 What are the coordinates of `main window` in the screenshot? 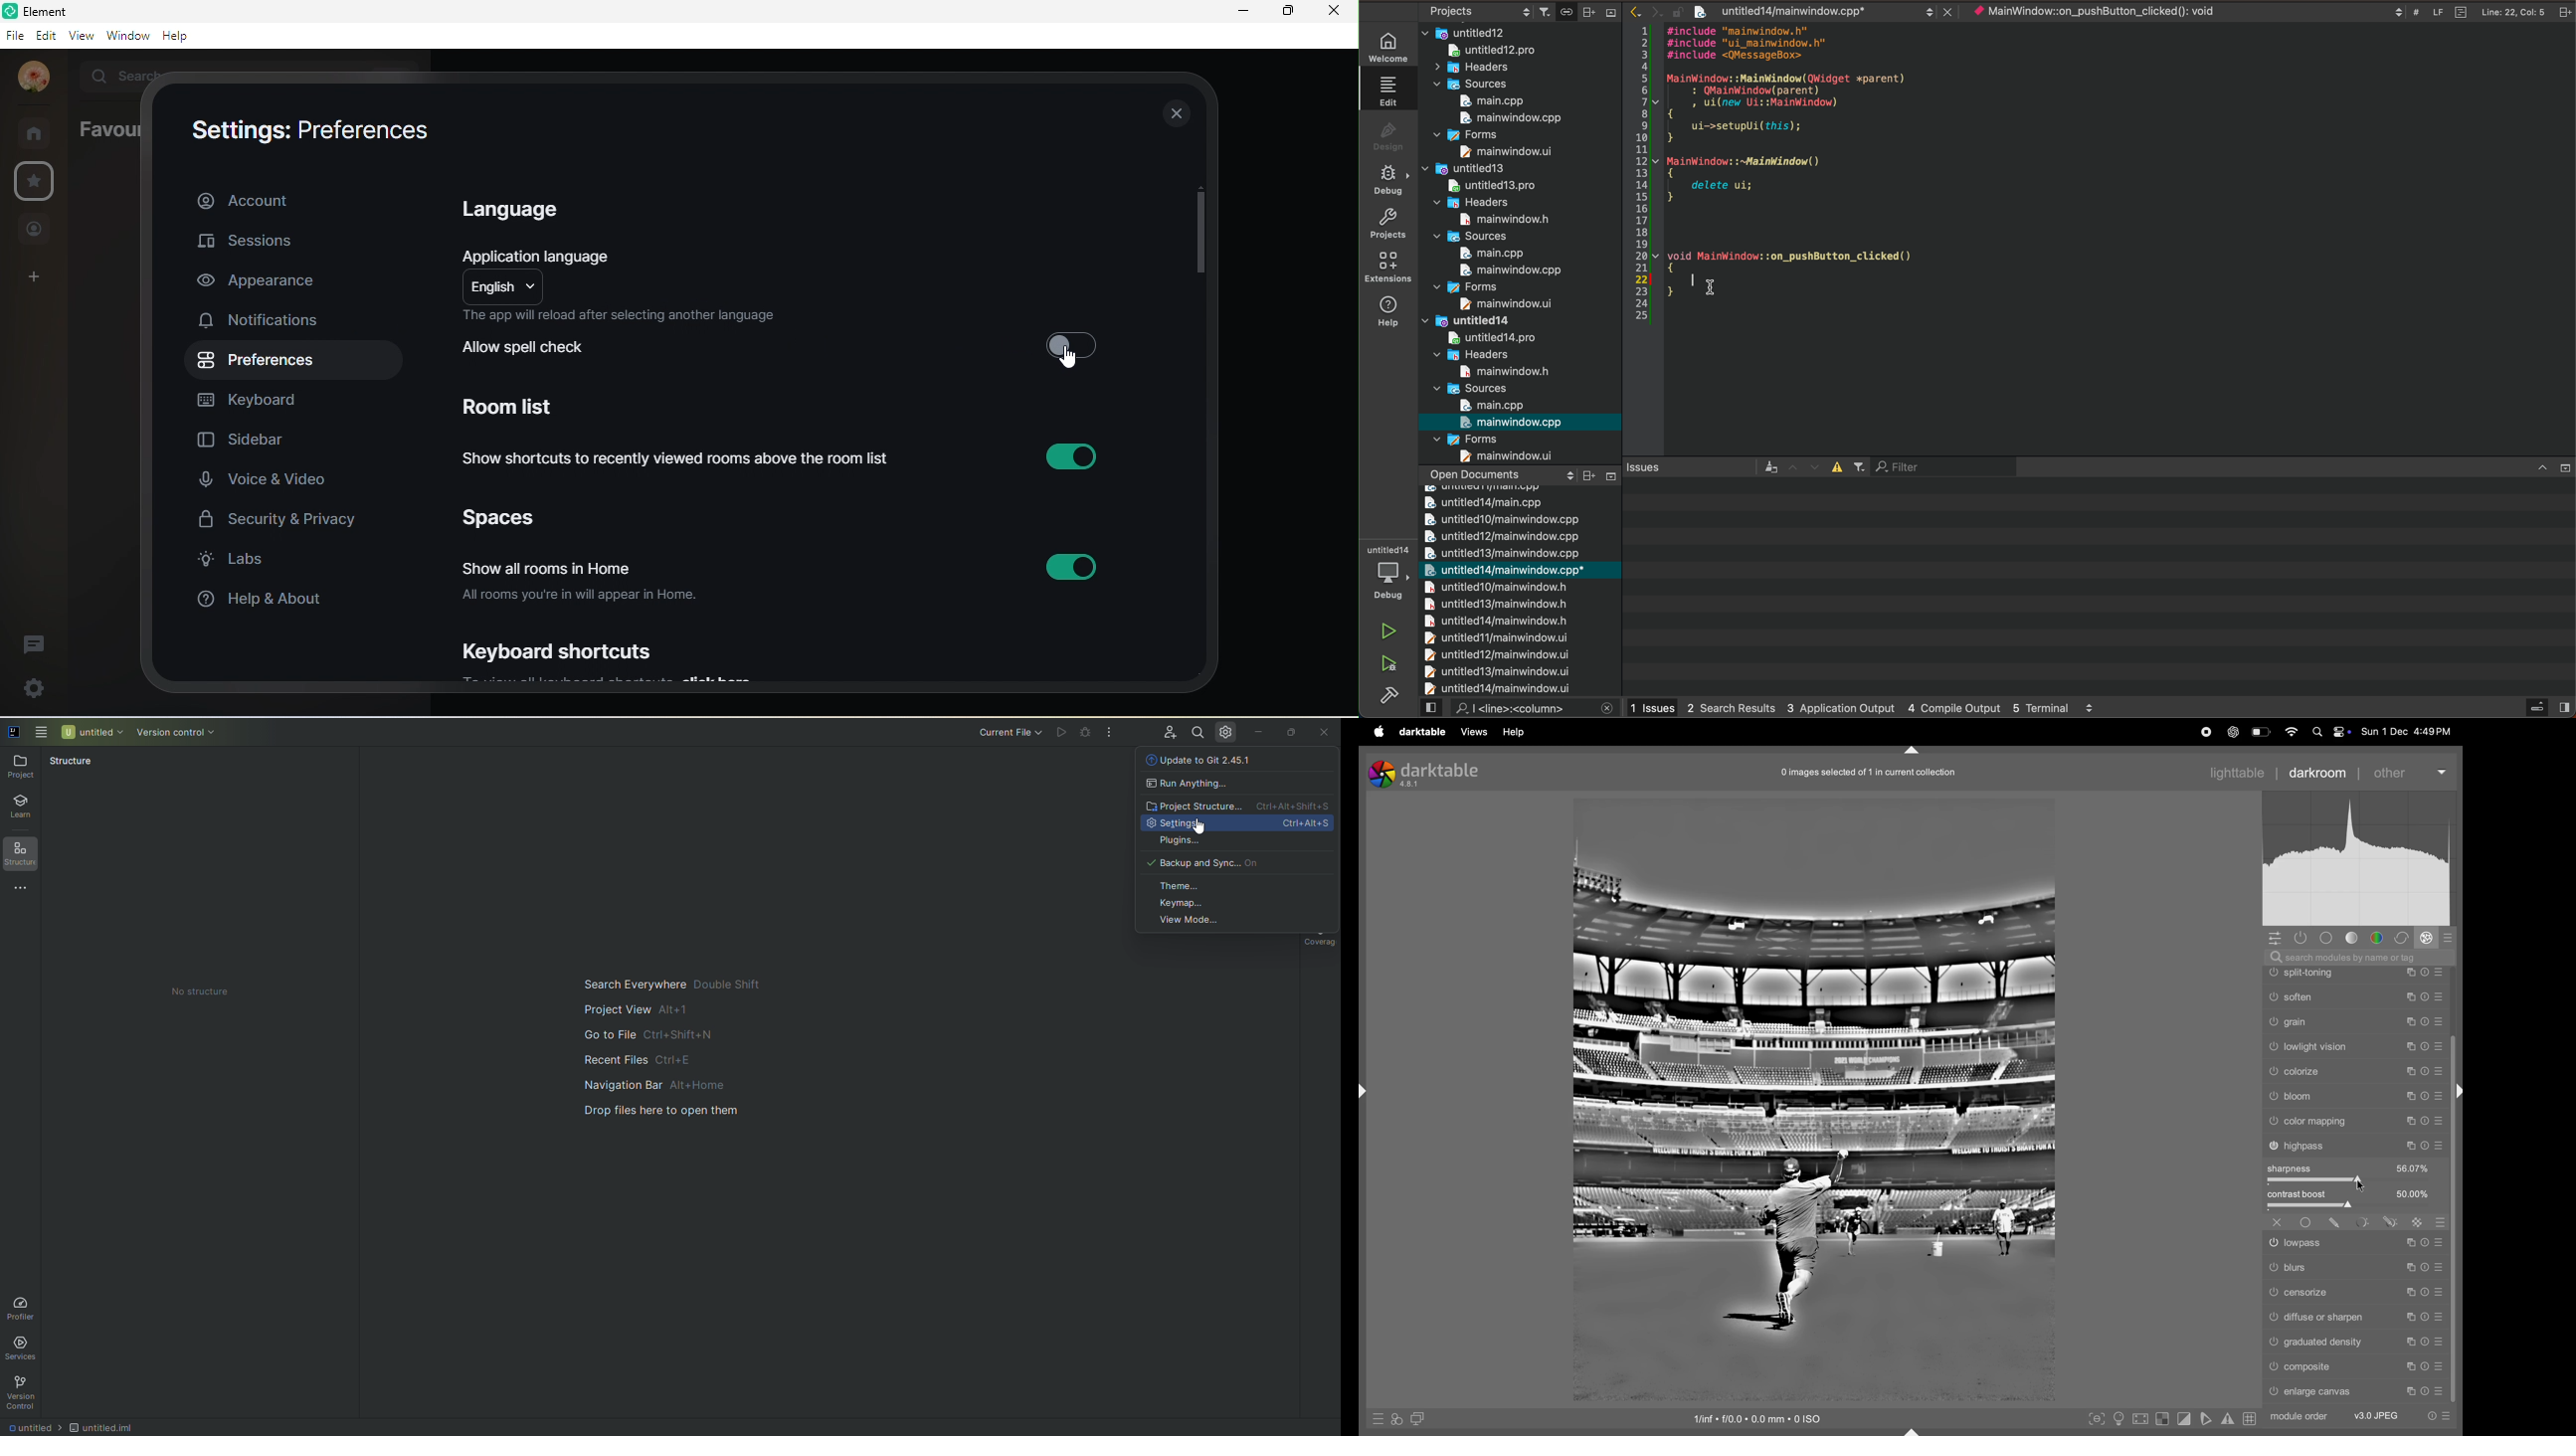 It's located at (1507, 270).